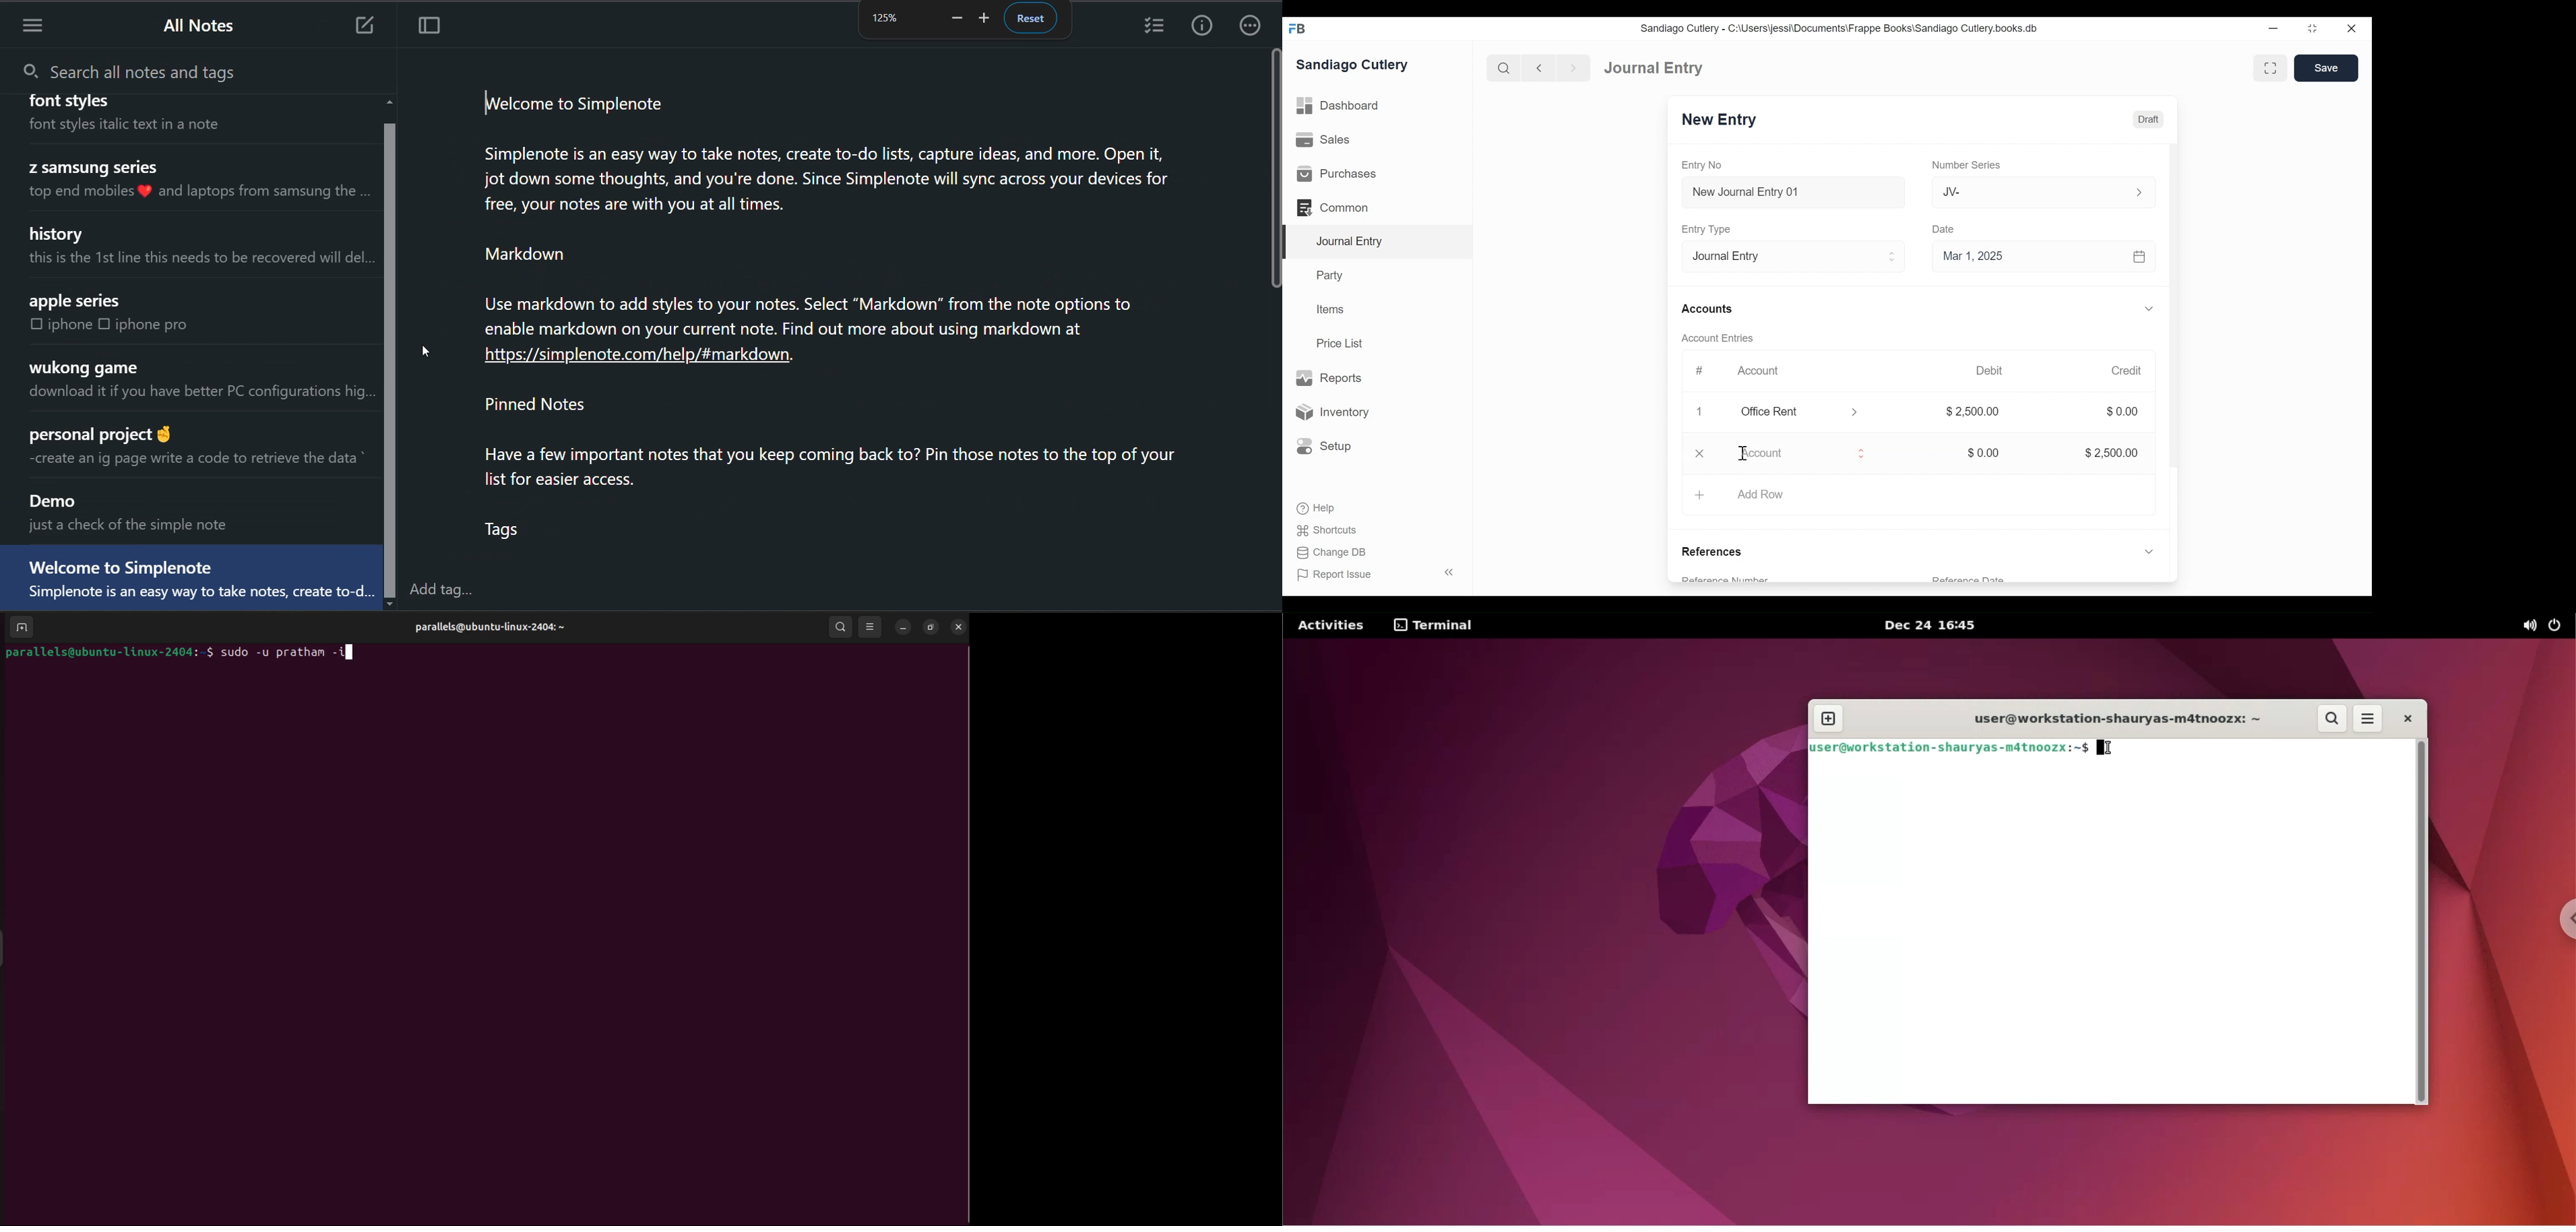 This screenshot has width=2576, height=1232. I want to click on References, so click(1717, 549).